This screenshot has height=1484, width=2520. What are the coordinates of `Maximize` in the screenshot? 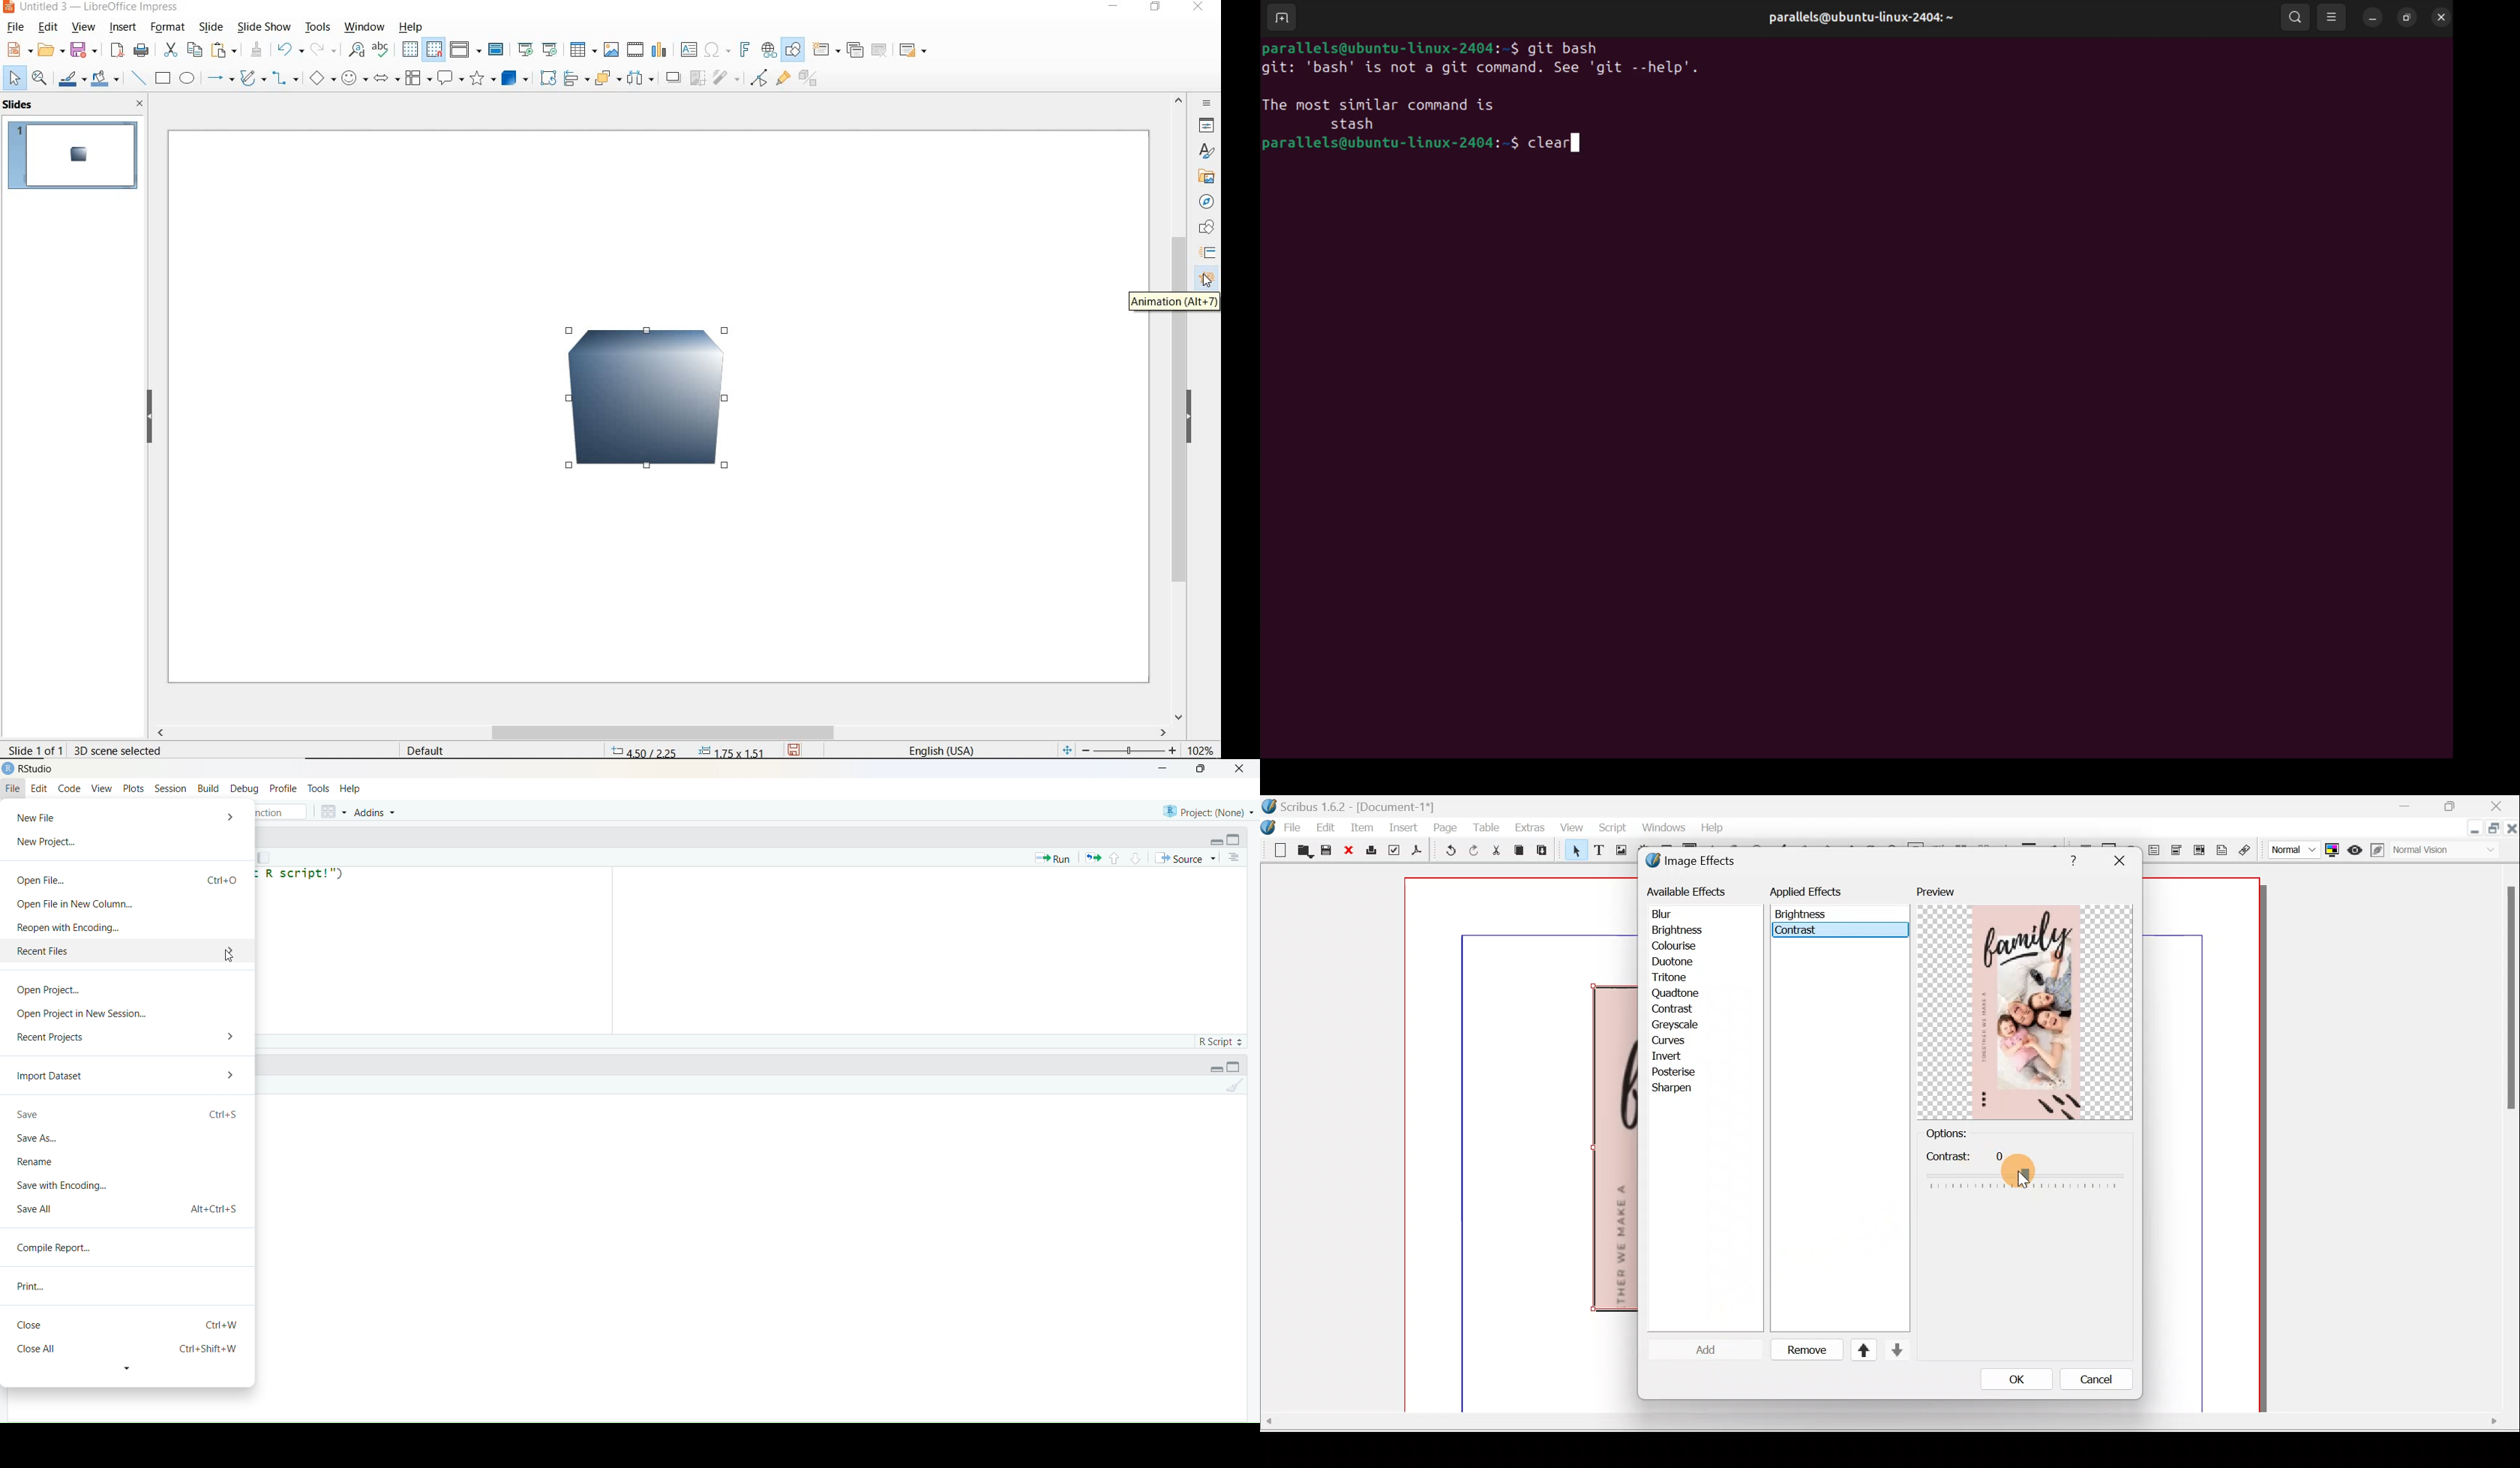 It's located at (1204, 768).